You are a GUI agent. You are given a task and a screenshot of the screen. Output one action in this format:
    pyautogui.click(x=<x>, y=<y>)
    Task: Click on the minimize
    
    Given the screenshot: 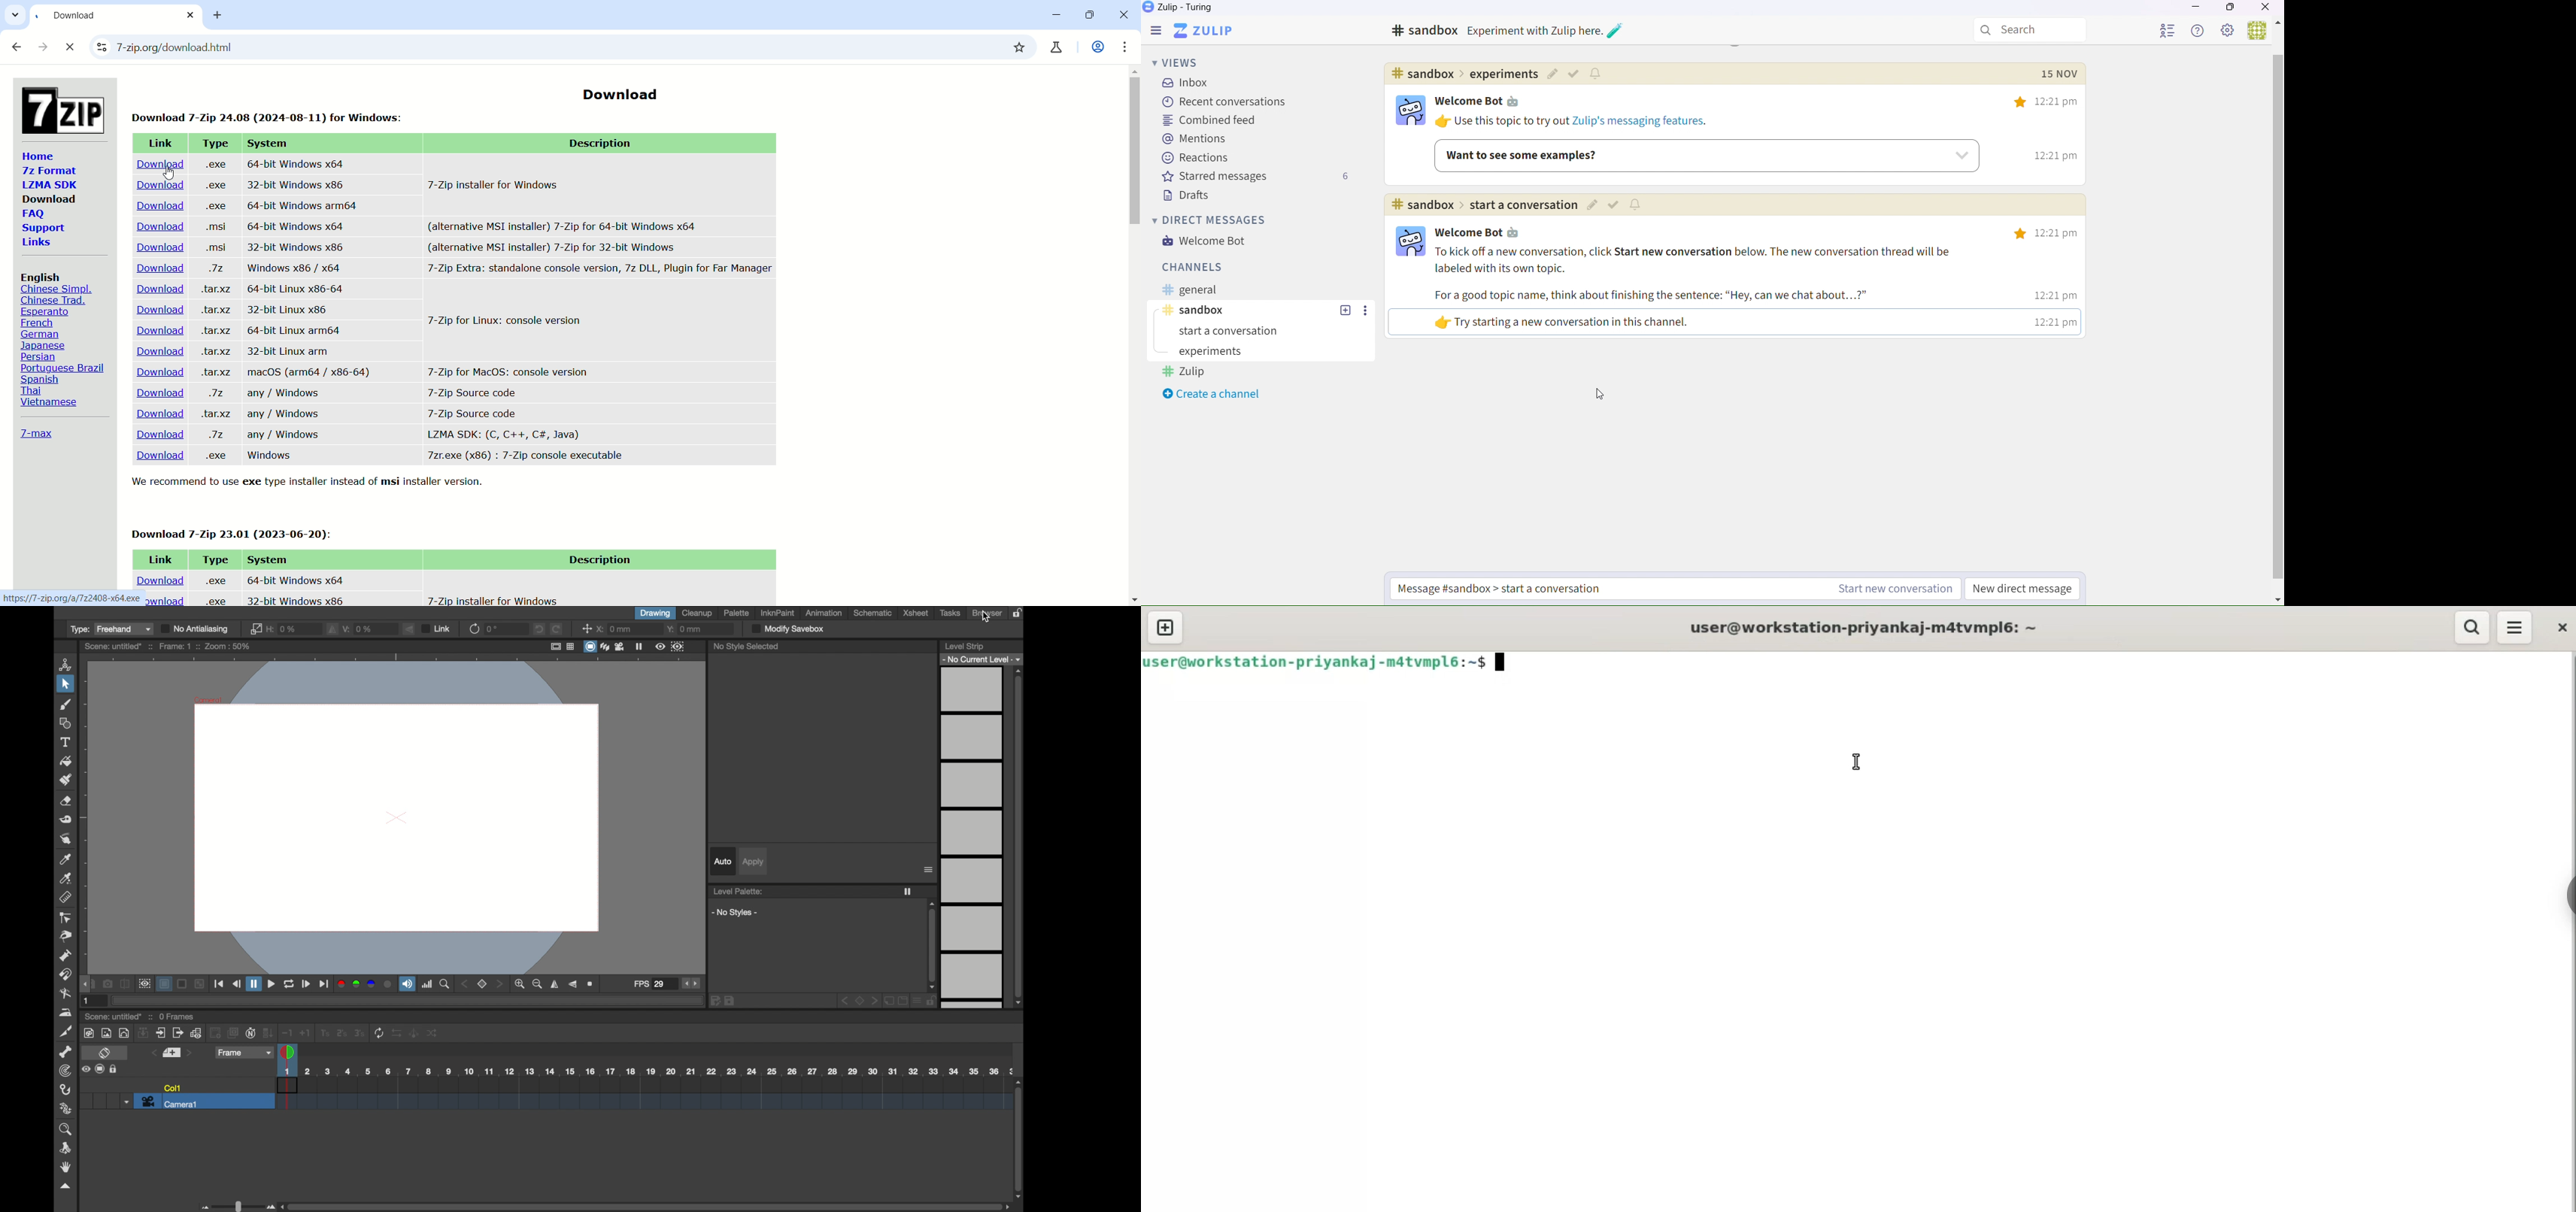 What is the action you would take?
    pyautogui.click(x=1123, y=17)
    